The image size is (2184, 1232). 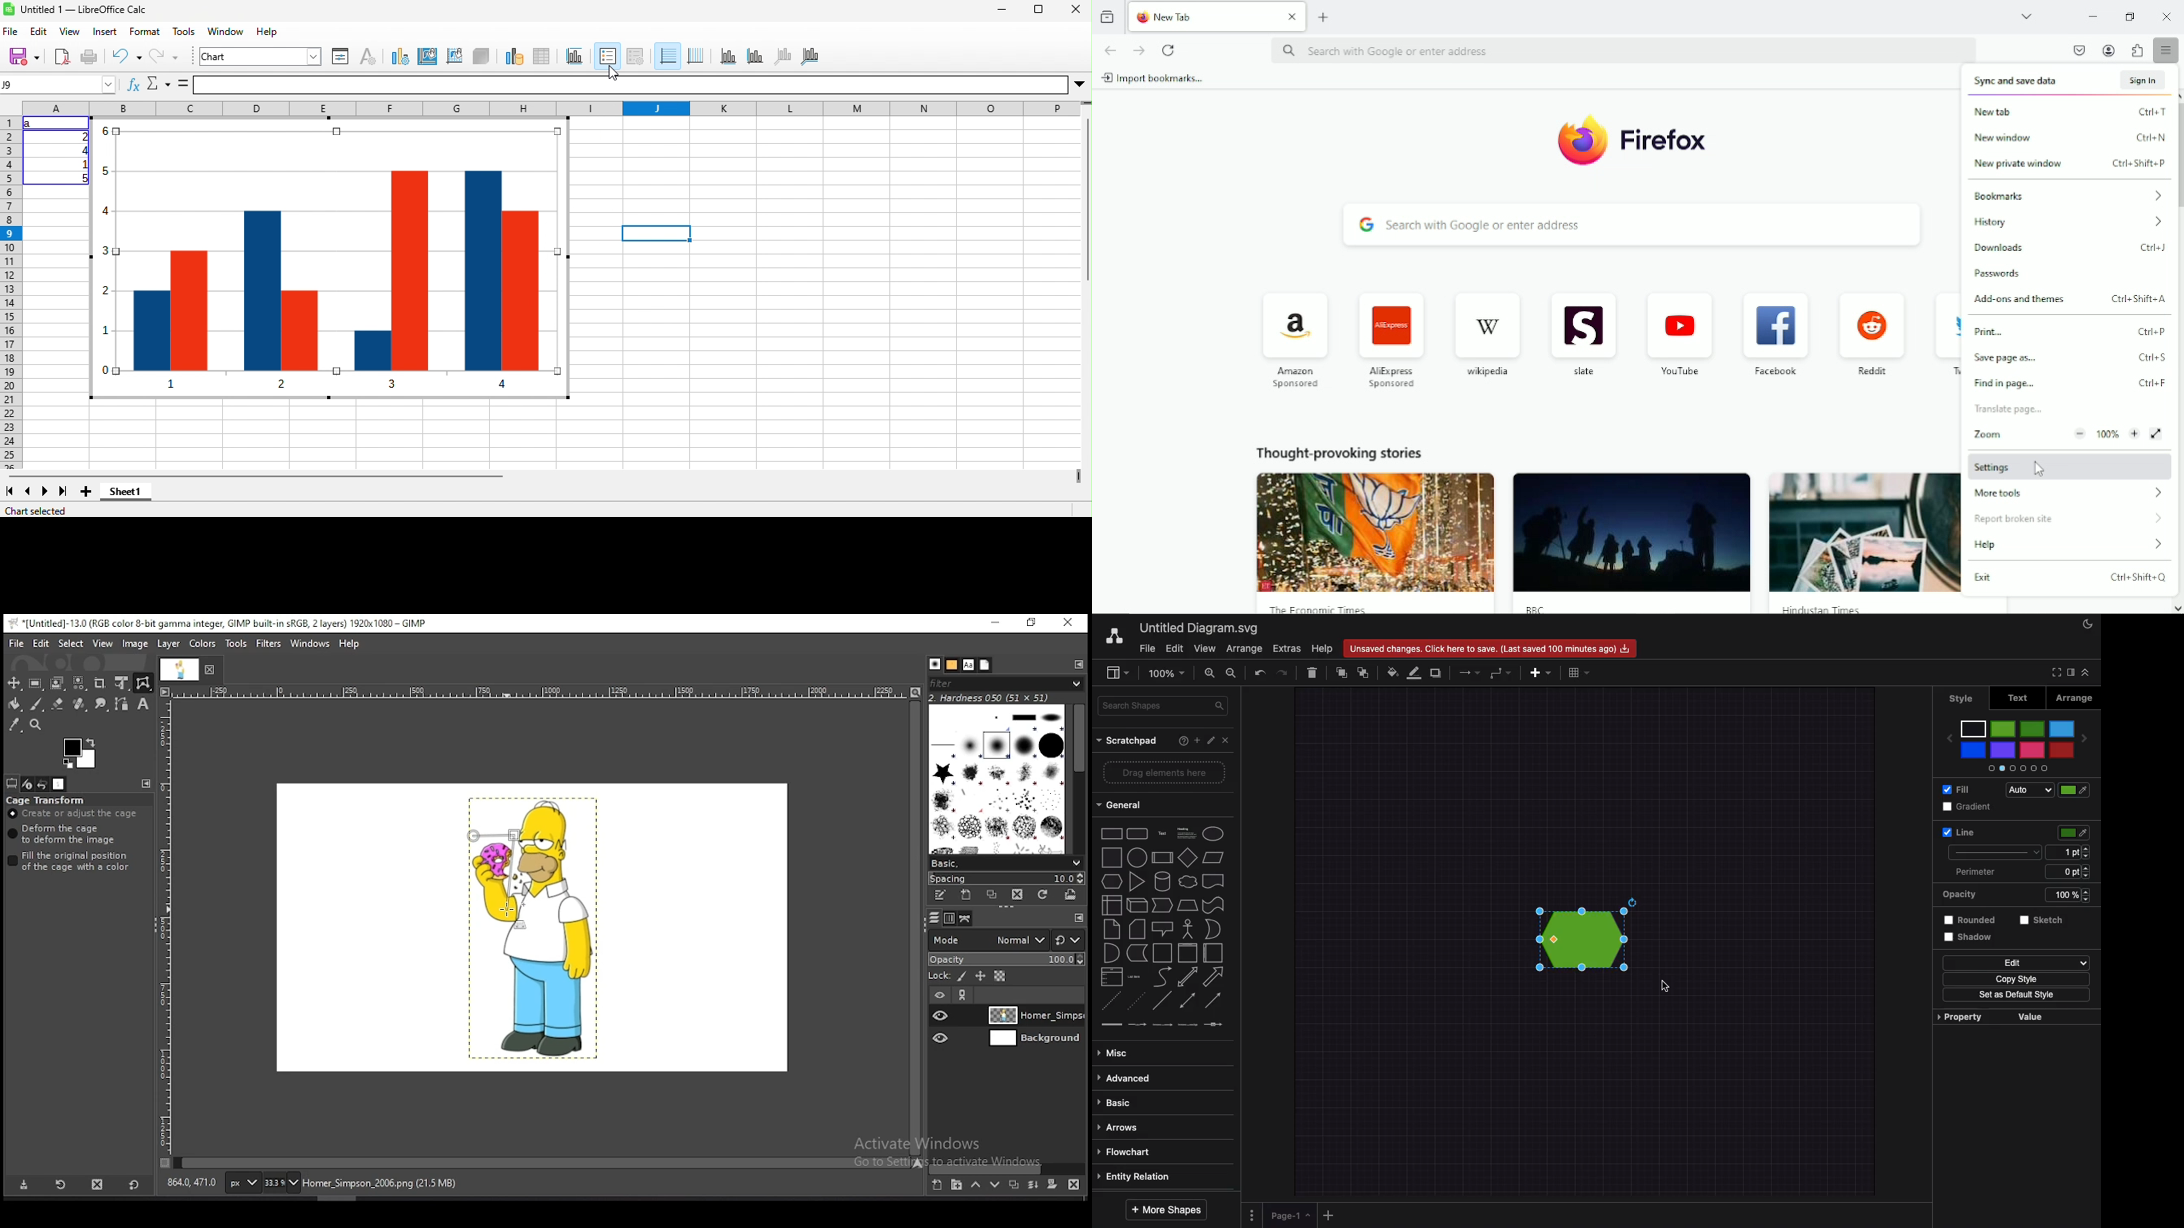 I want to click on 1, so click(x=84, y=164).